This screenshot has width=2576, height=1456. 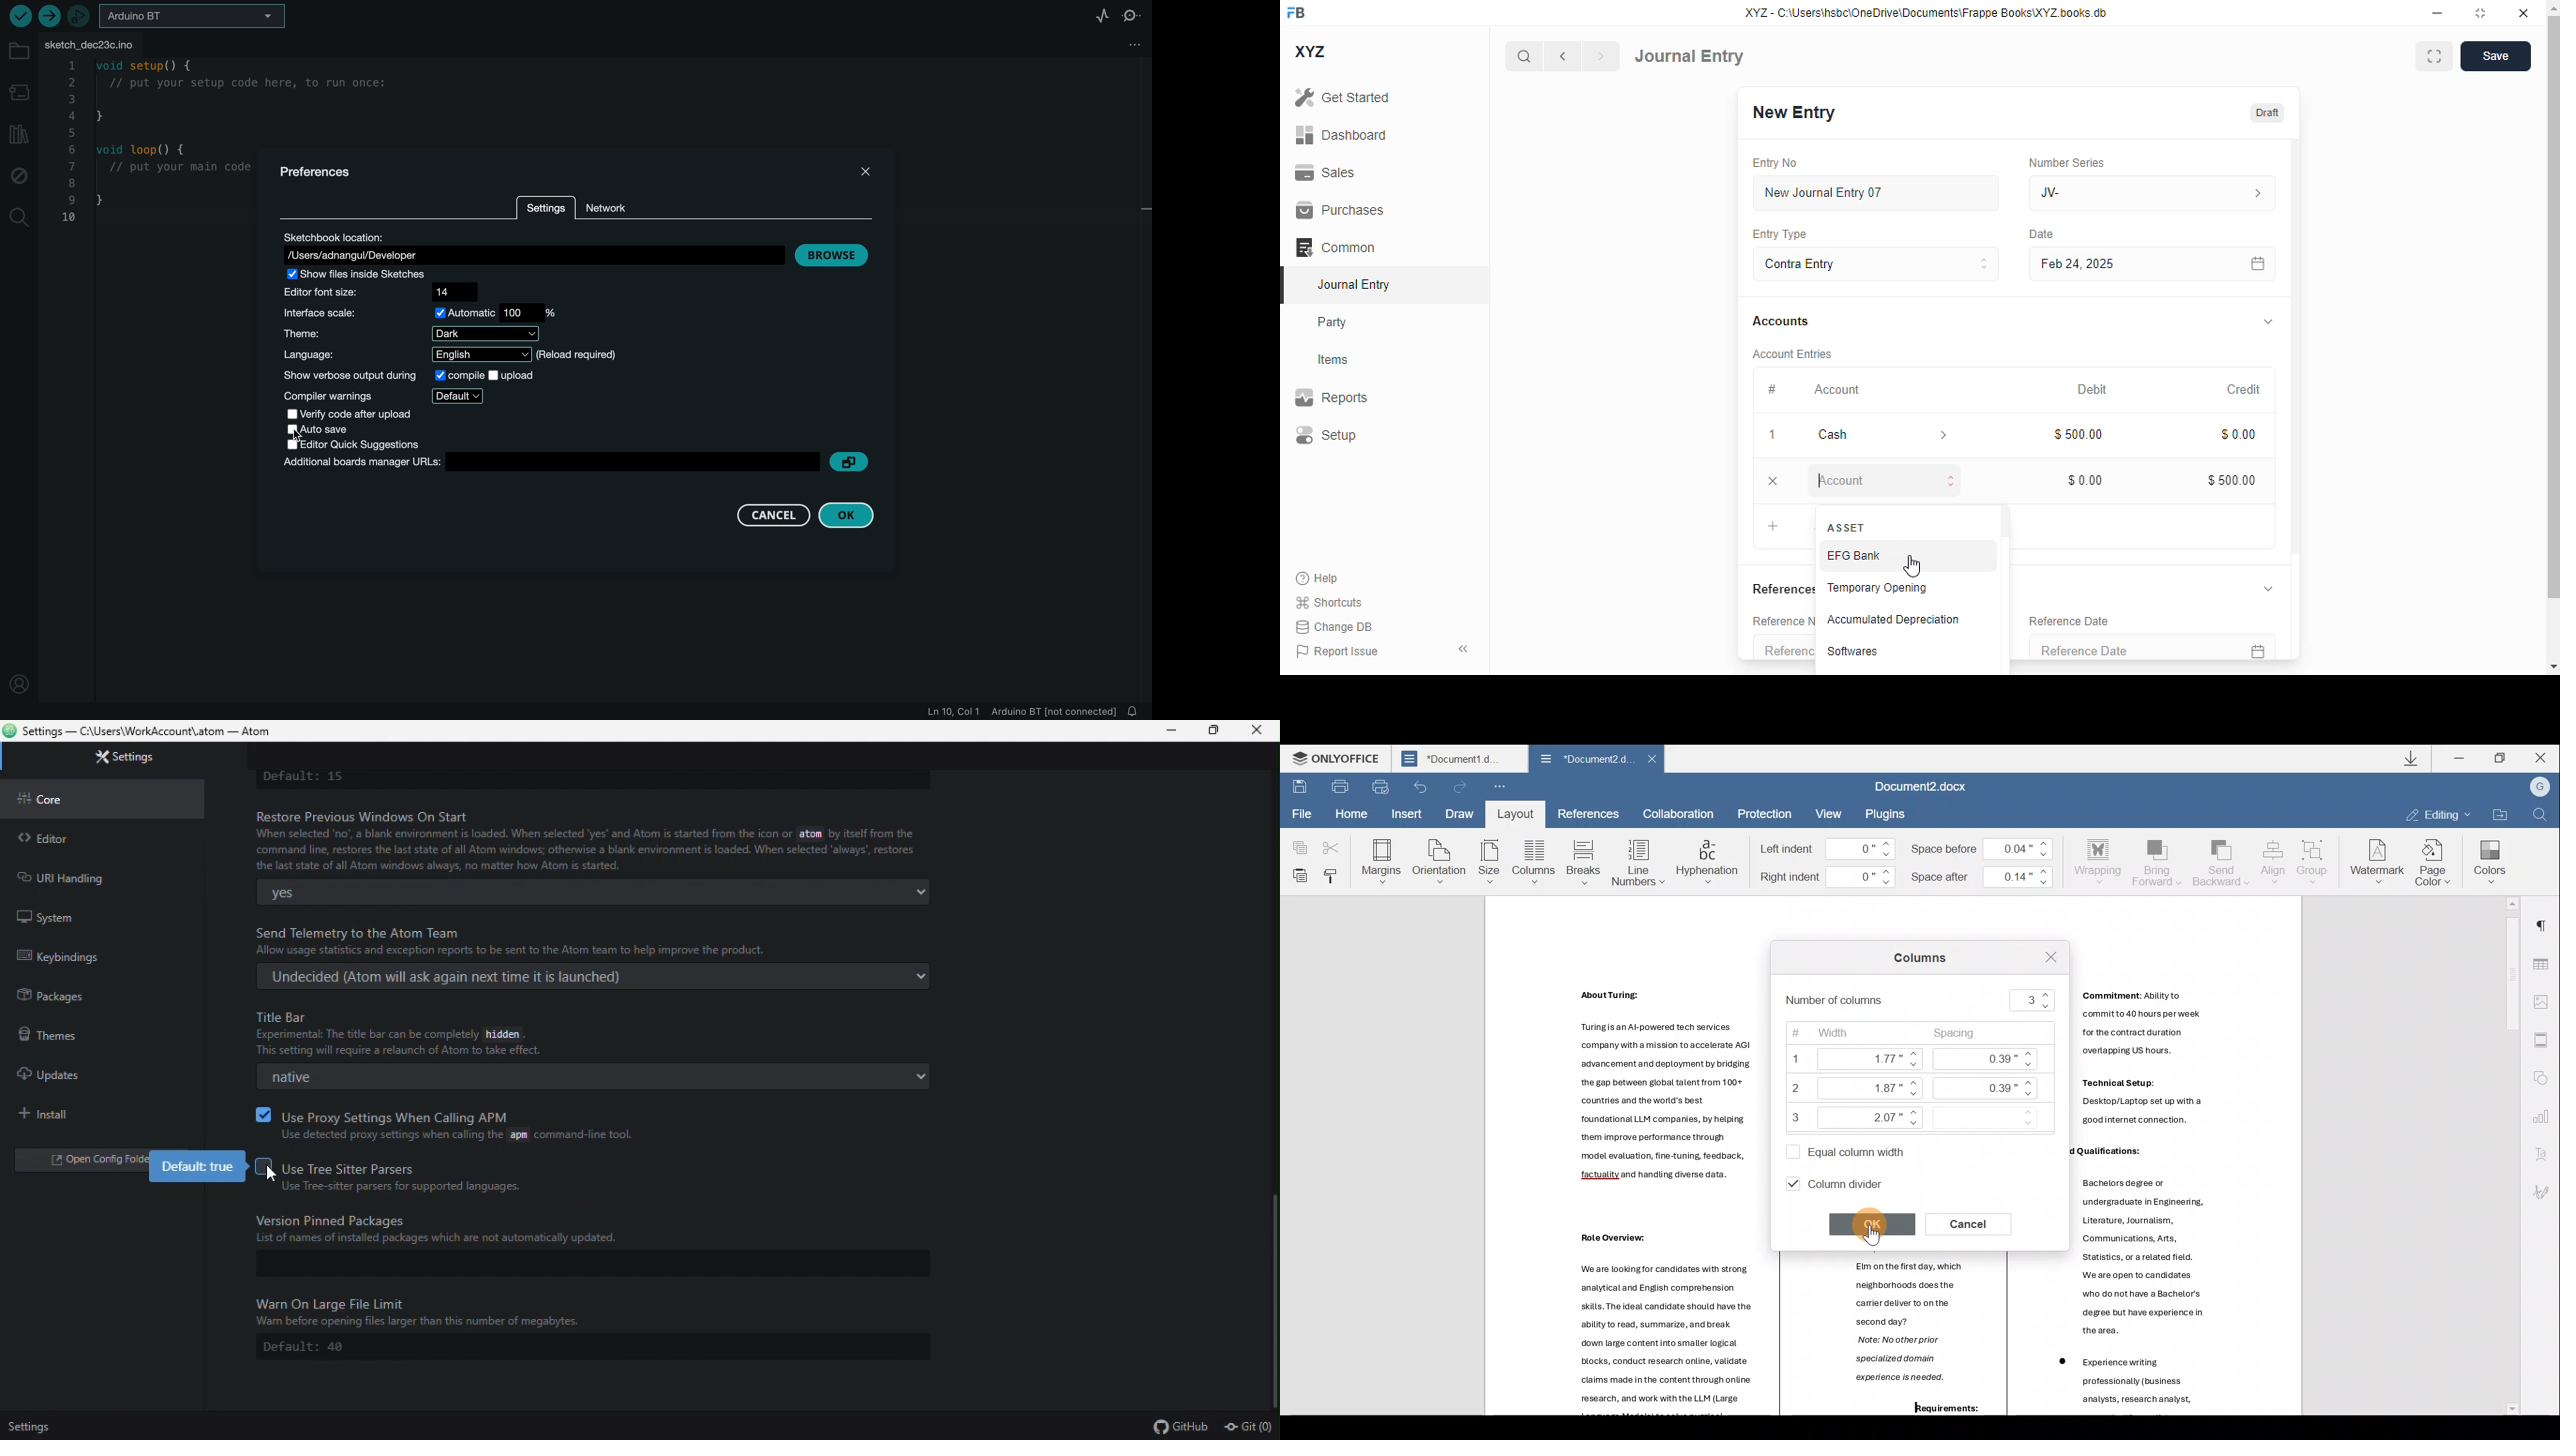 What do you see at coordinates (1853, 652) in the screenshot?
I see `softwares` at bounding box center [1853, 652].